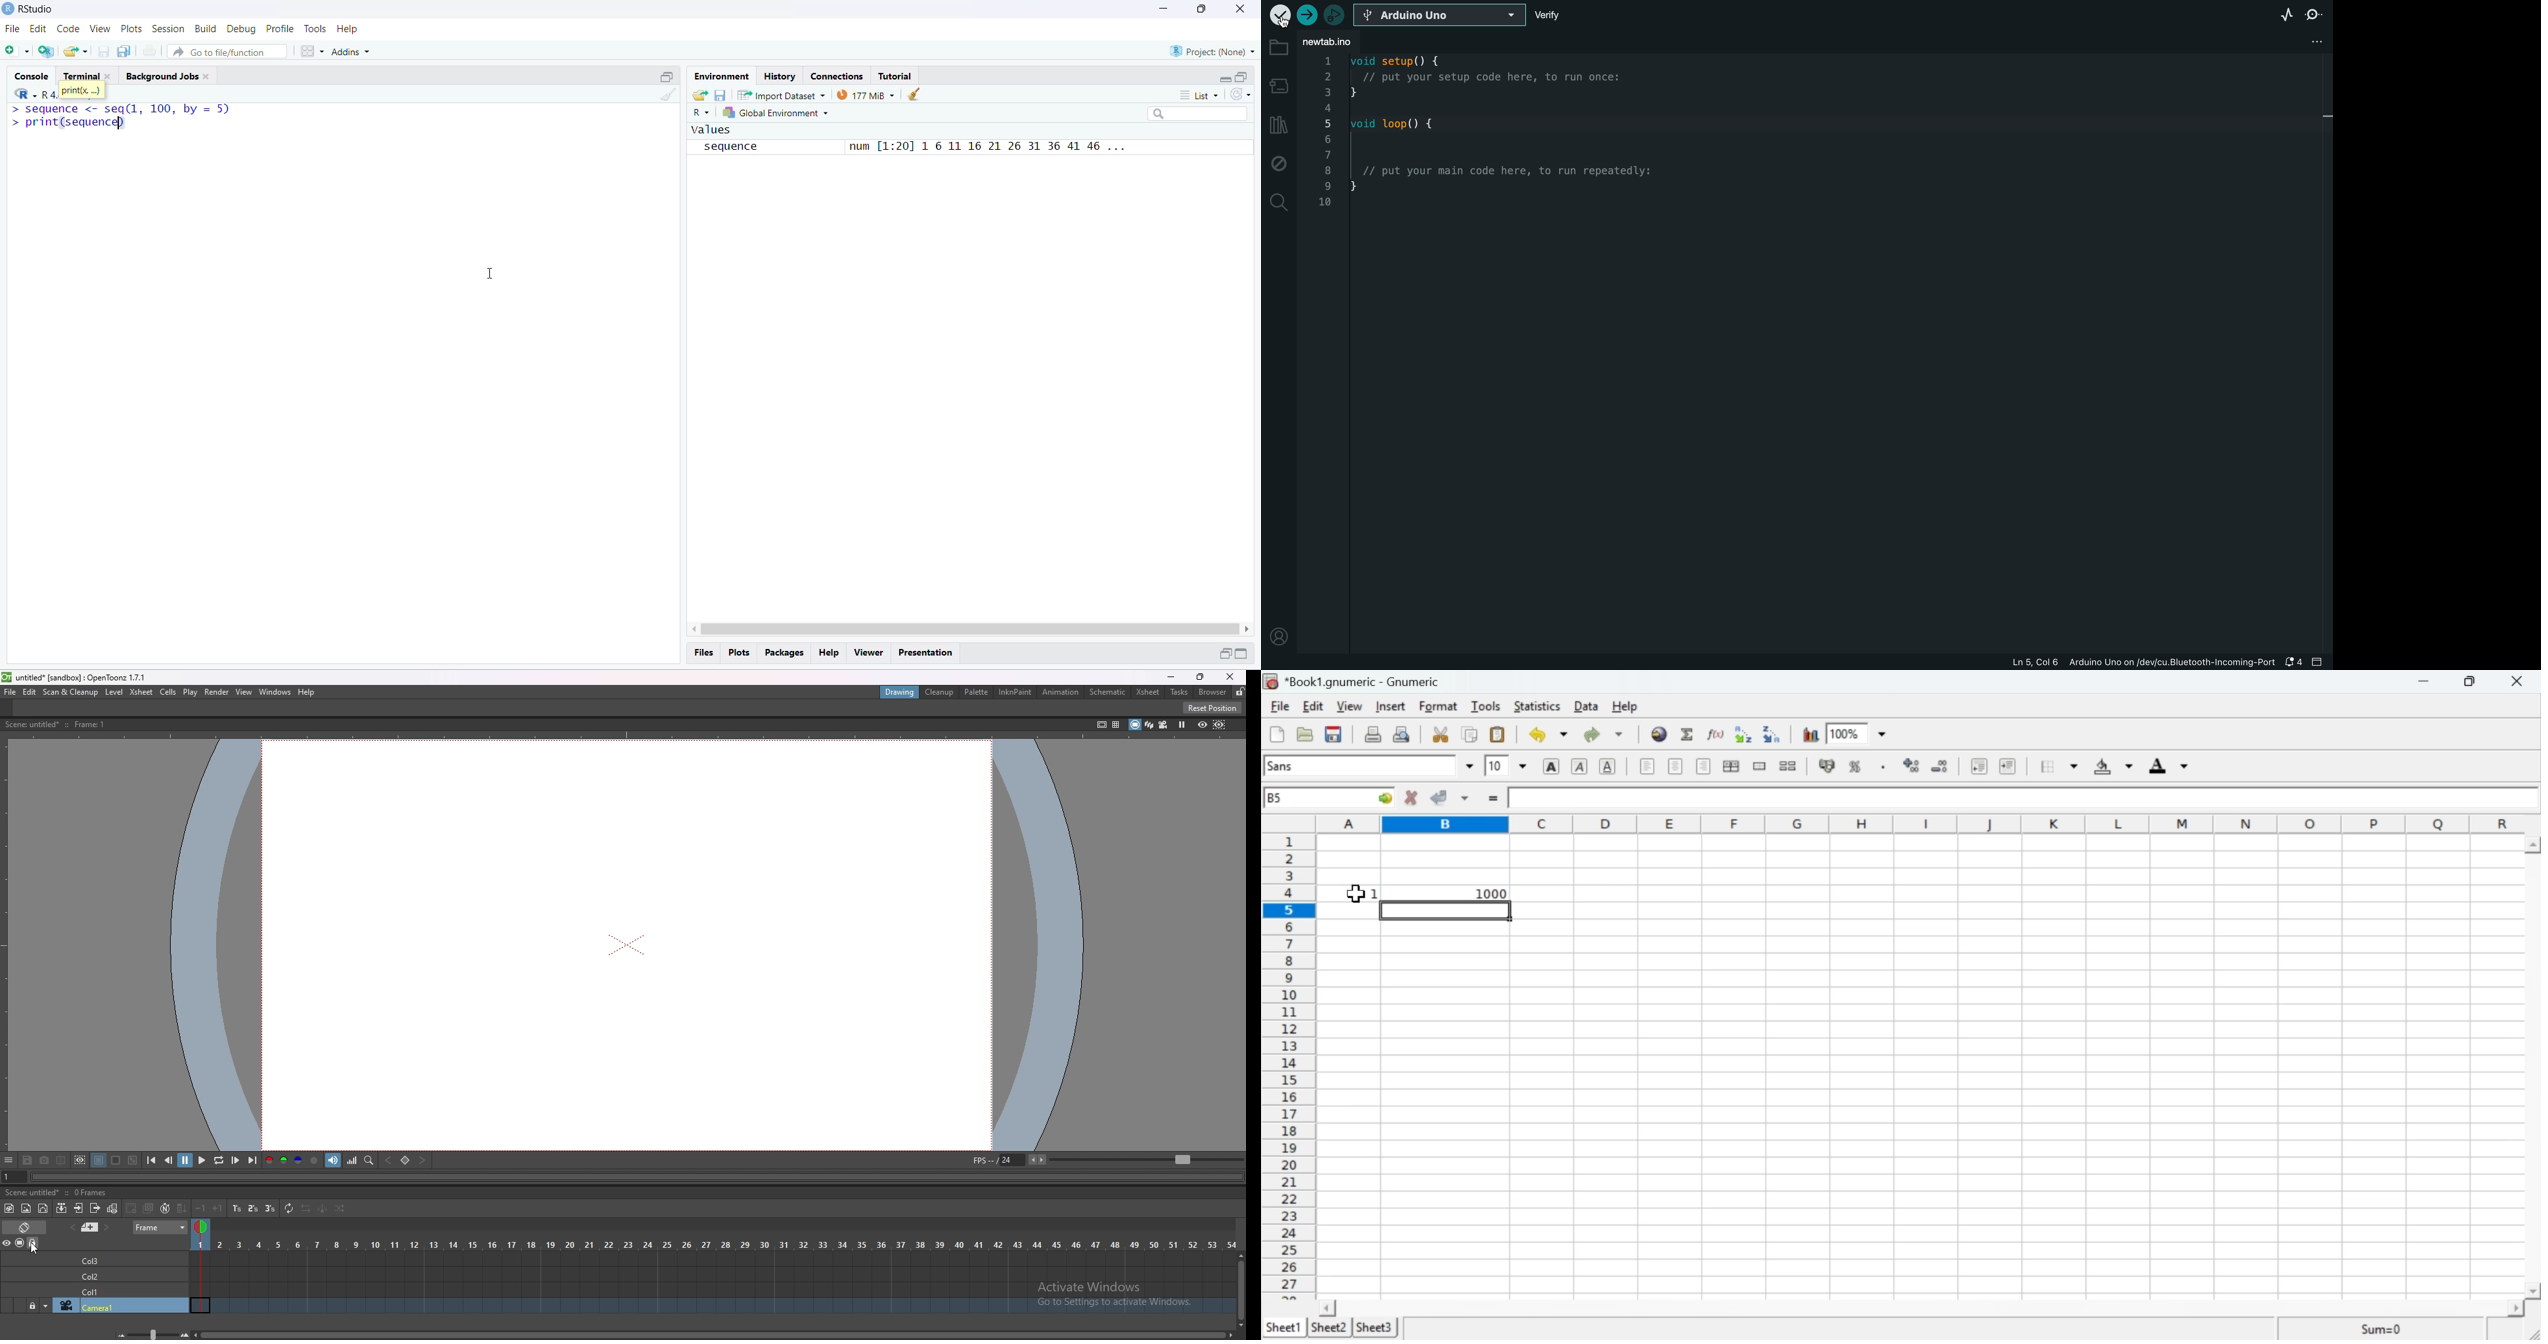 The image size is (2548, 1344). I want to click on file setting, so click(2294, 40).